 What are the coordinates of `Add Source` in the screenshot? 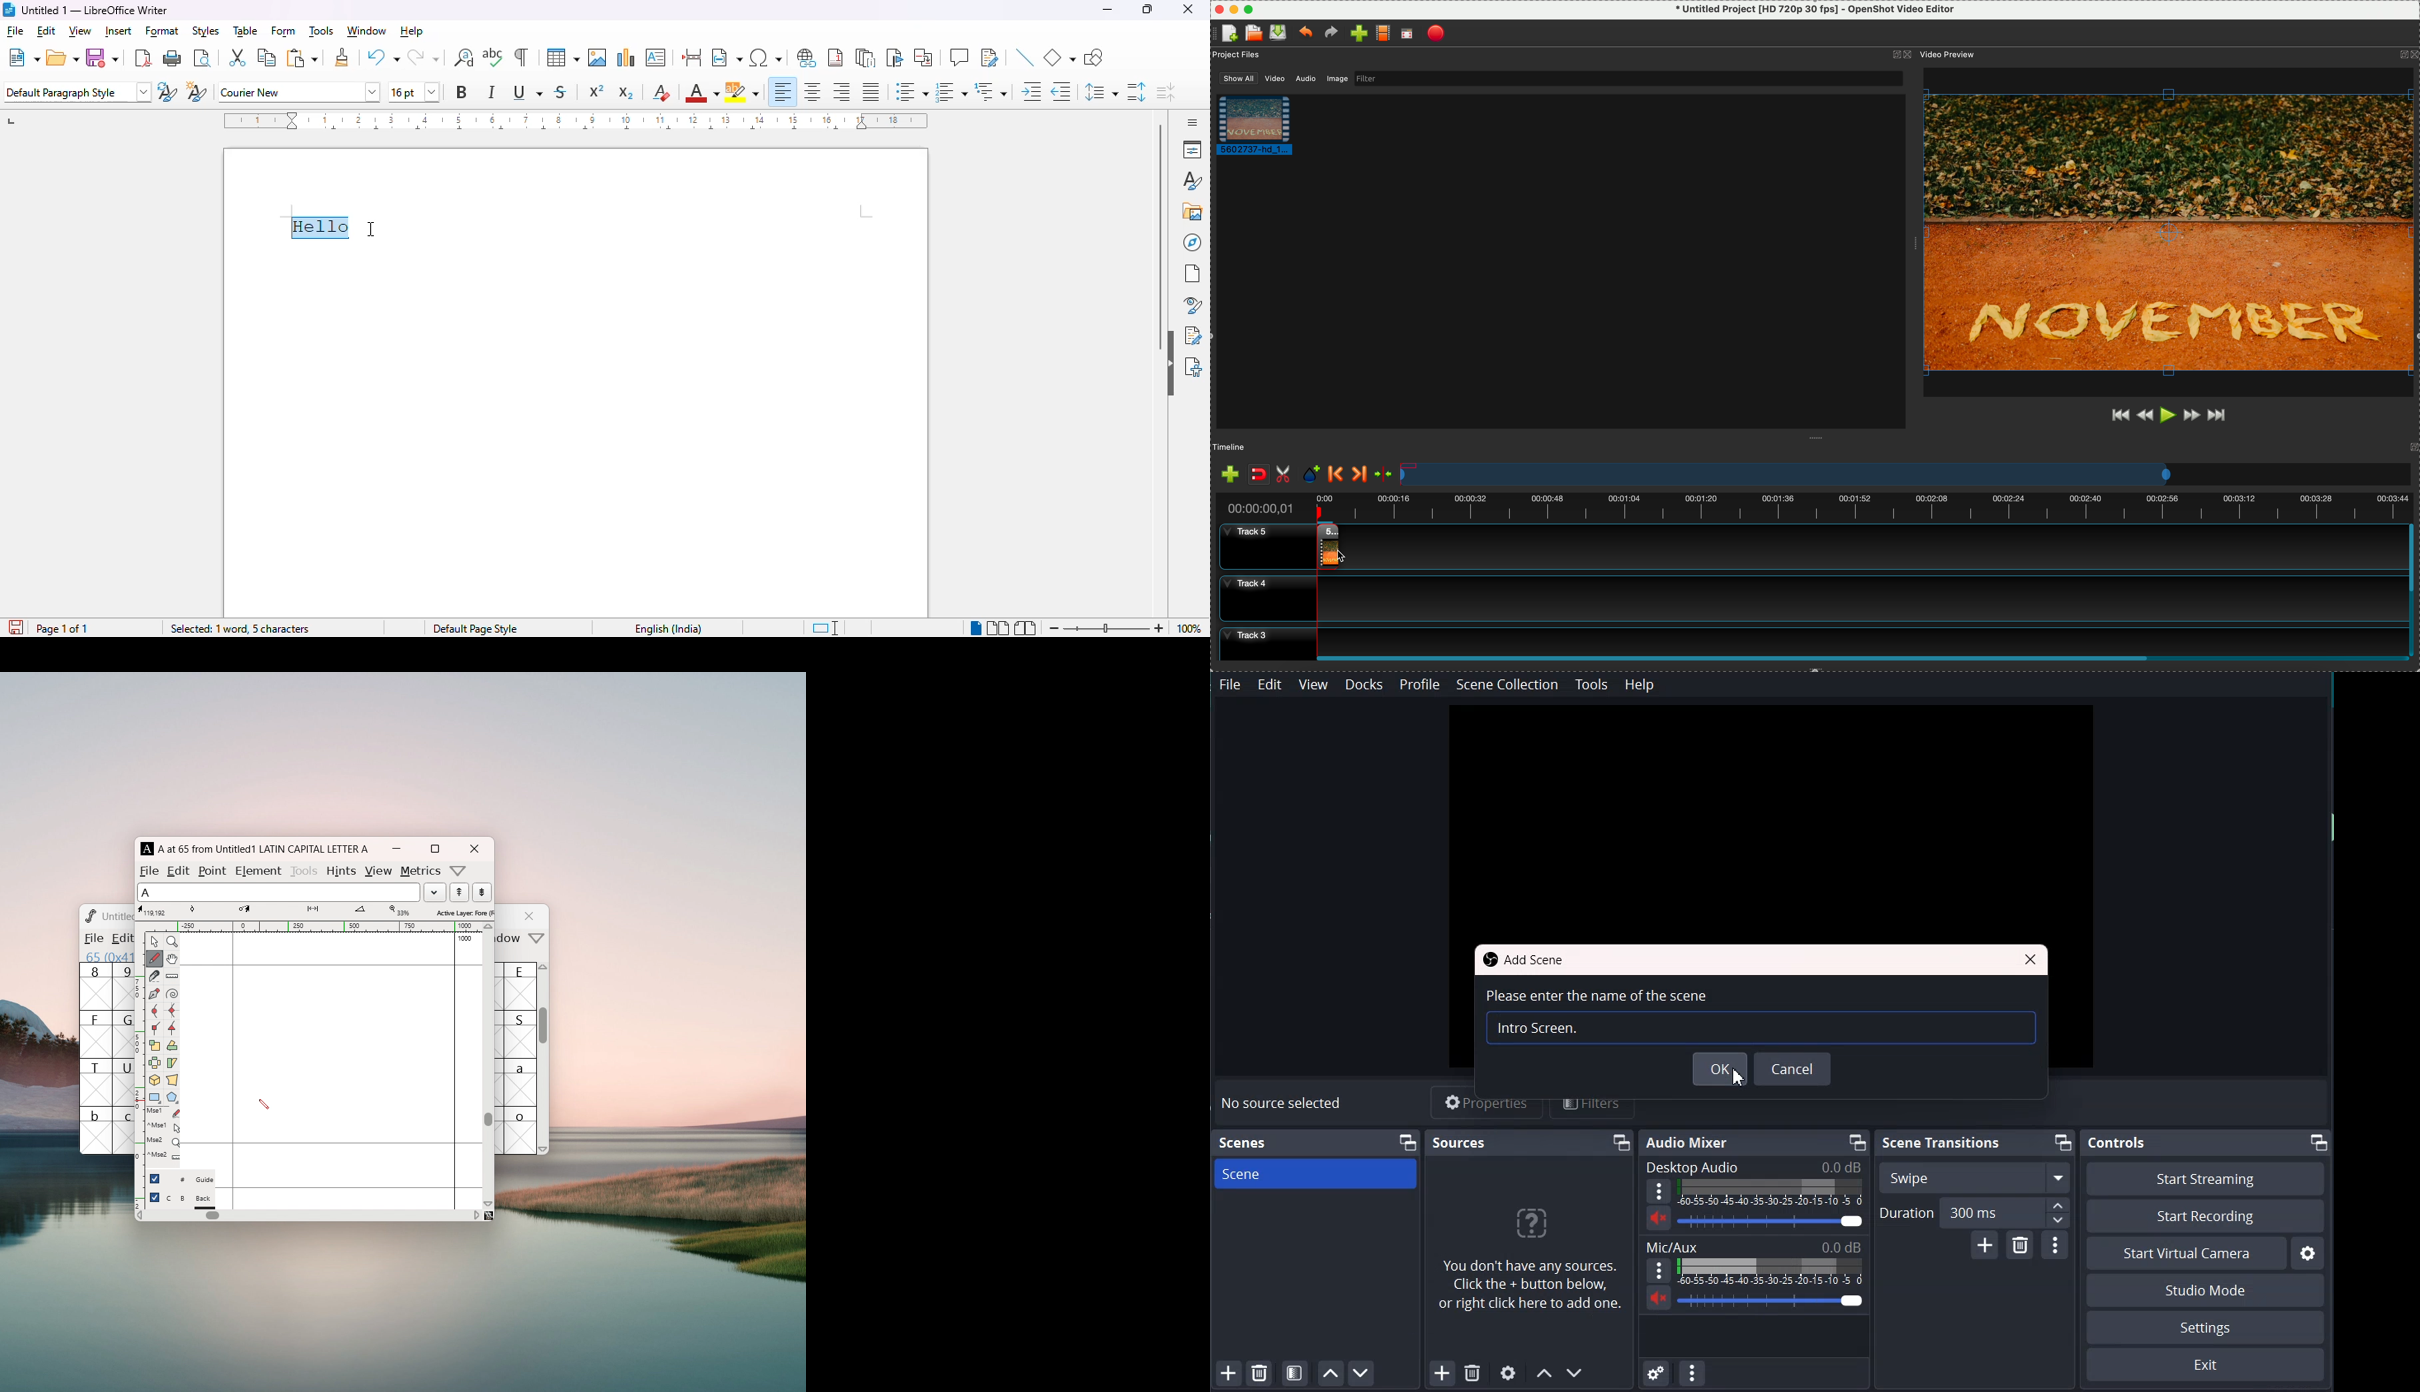 It's located at (1442, 1374).